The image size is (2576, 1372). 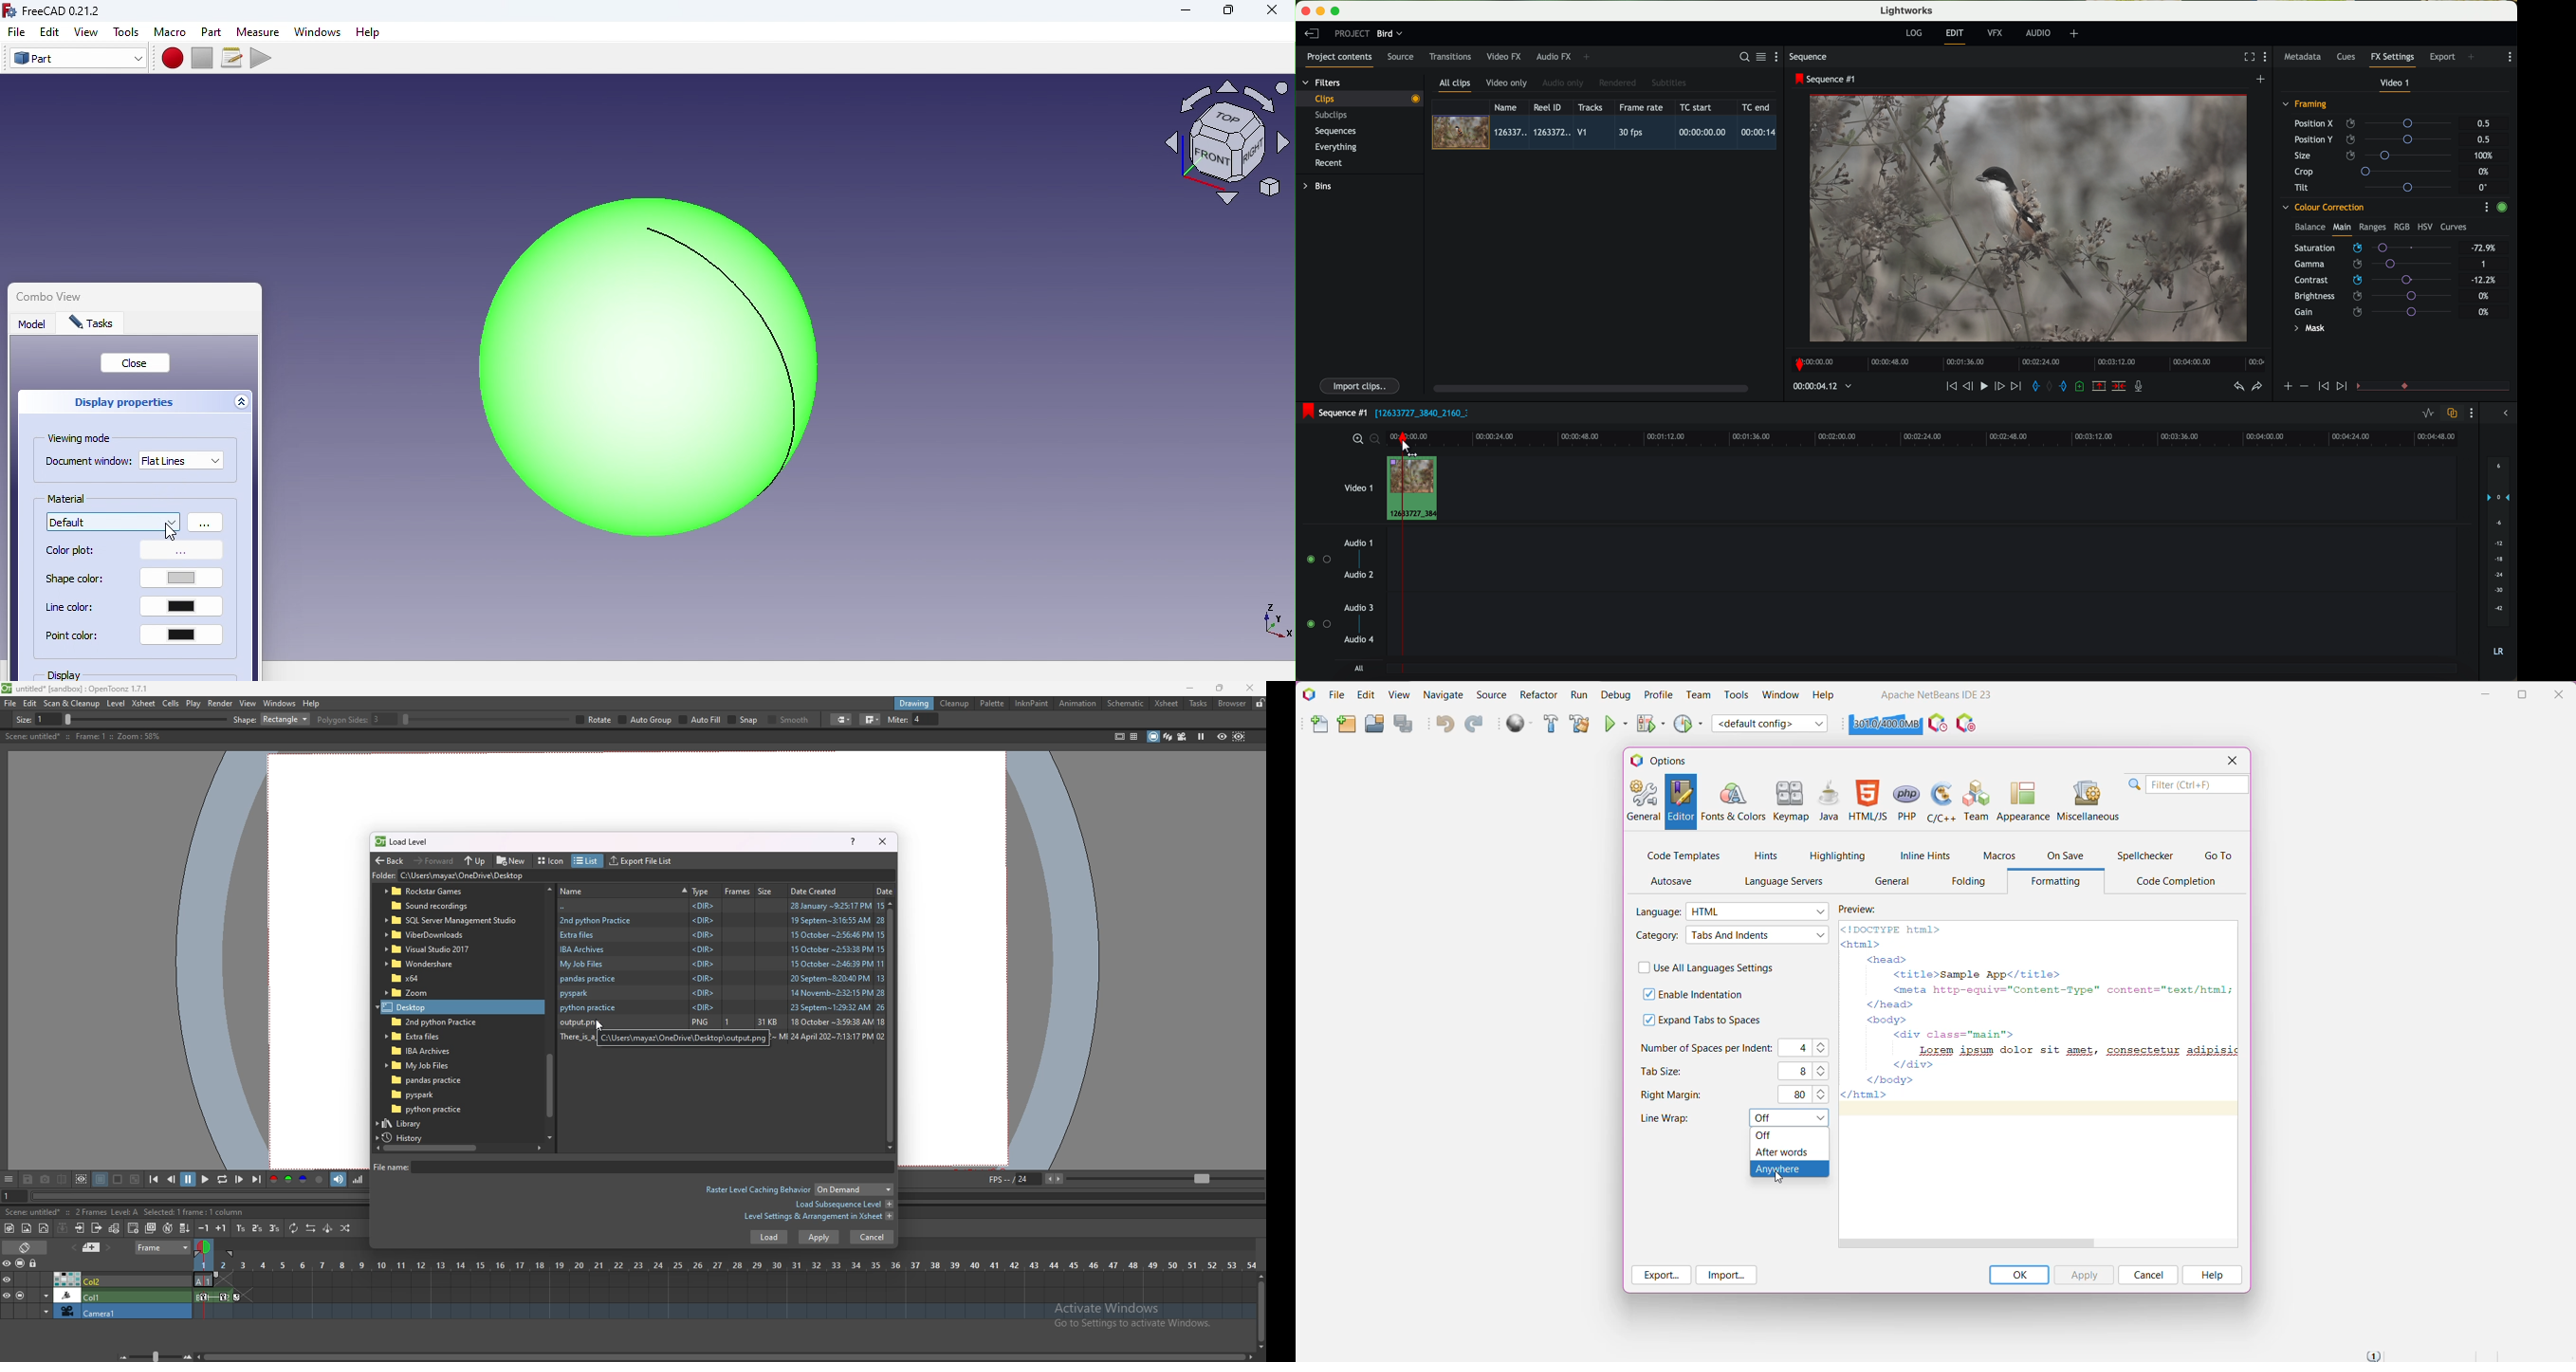 I want to click on 40.1%, so click(x=2486, y=280).